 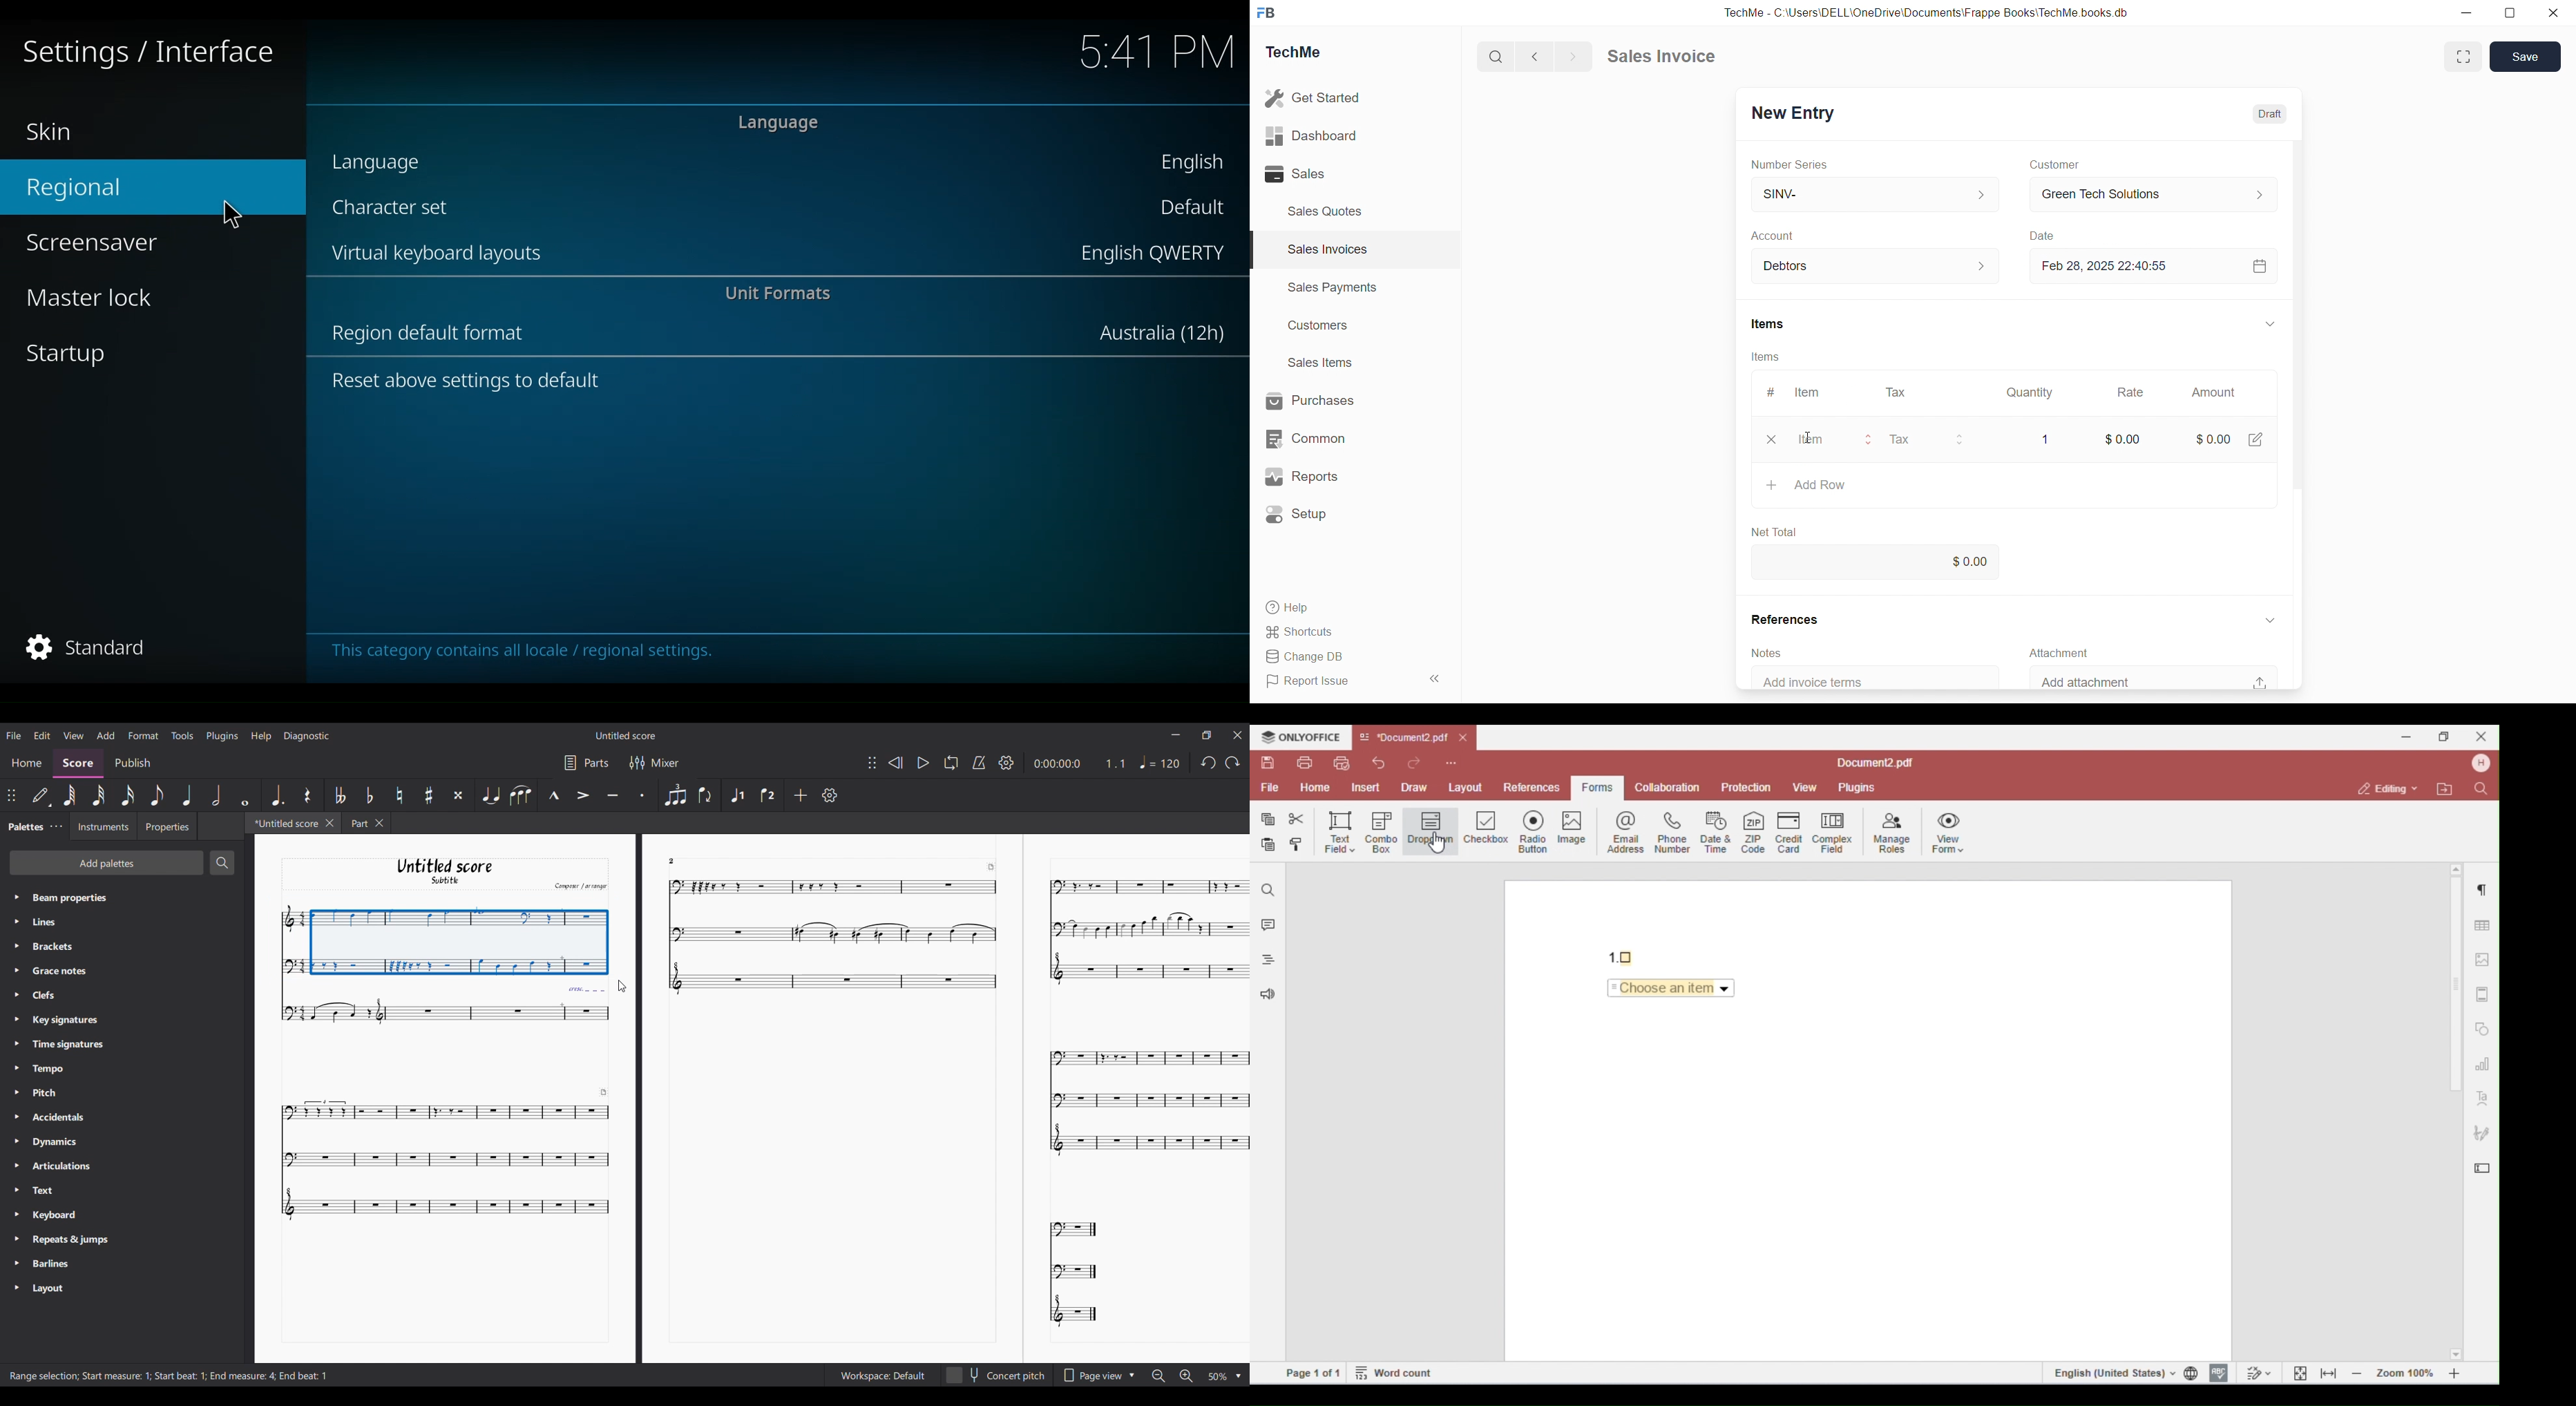 What do you see at coordinates (1198, 165) in the screenshot?
I see `English` at bounding box center [1198, 165].